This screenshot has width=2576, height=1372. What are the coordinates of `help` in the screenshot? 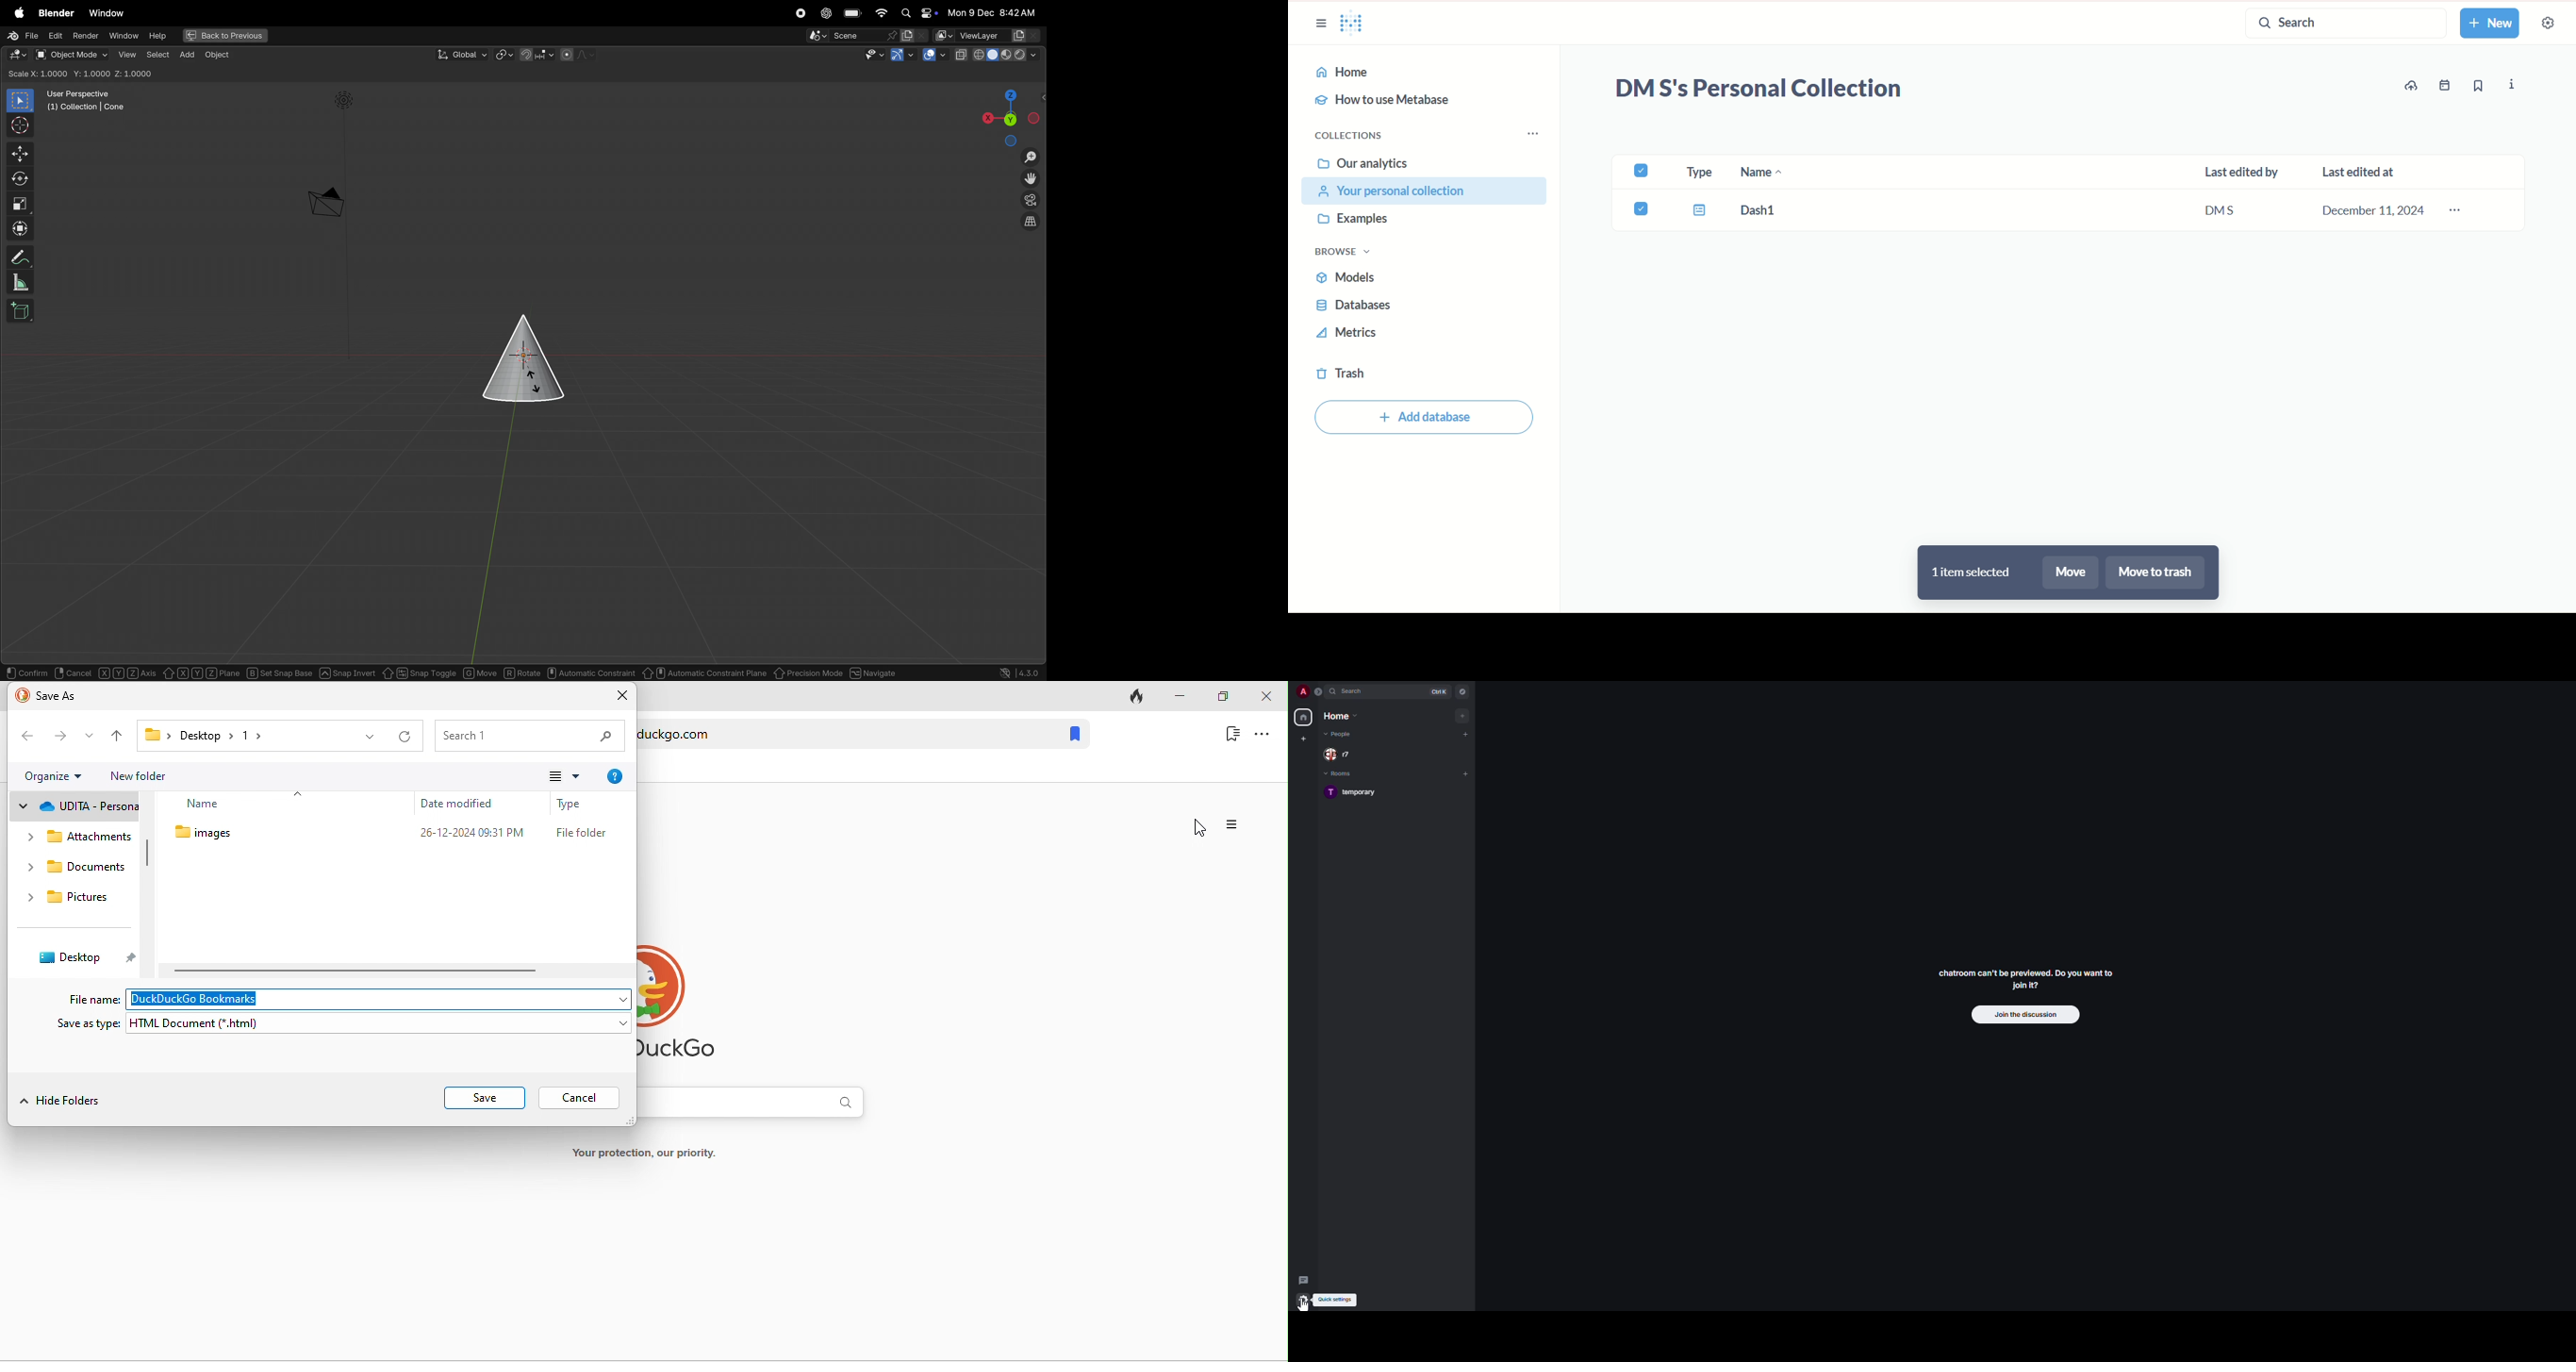 It's located at (161, 37).